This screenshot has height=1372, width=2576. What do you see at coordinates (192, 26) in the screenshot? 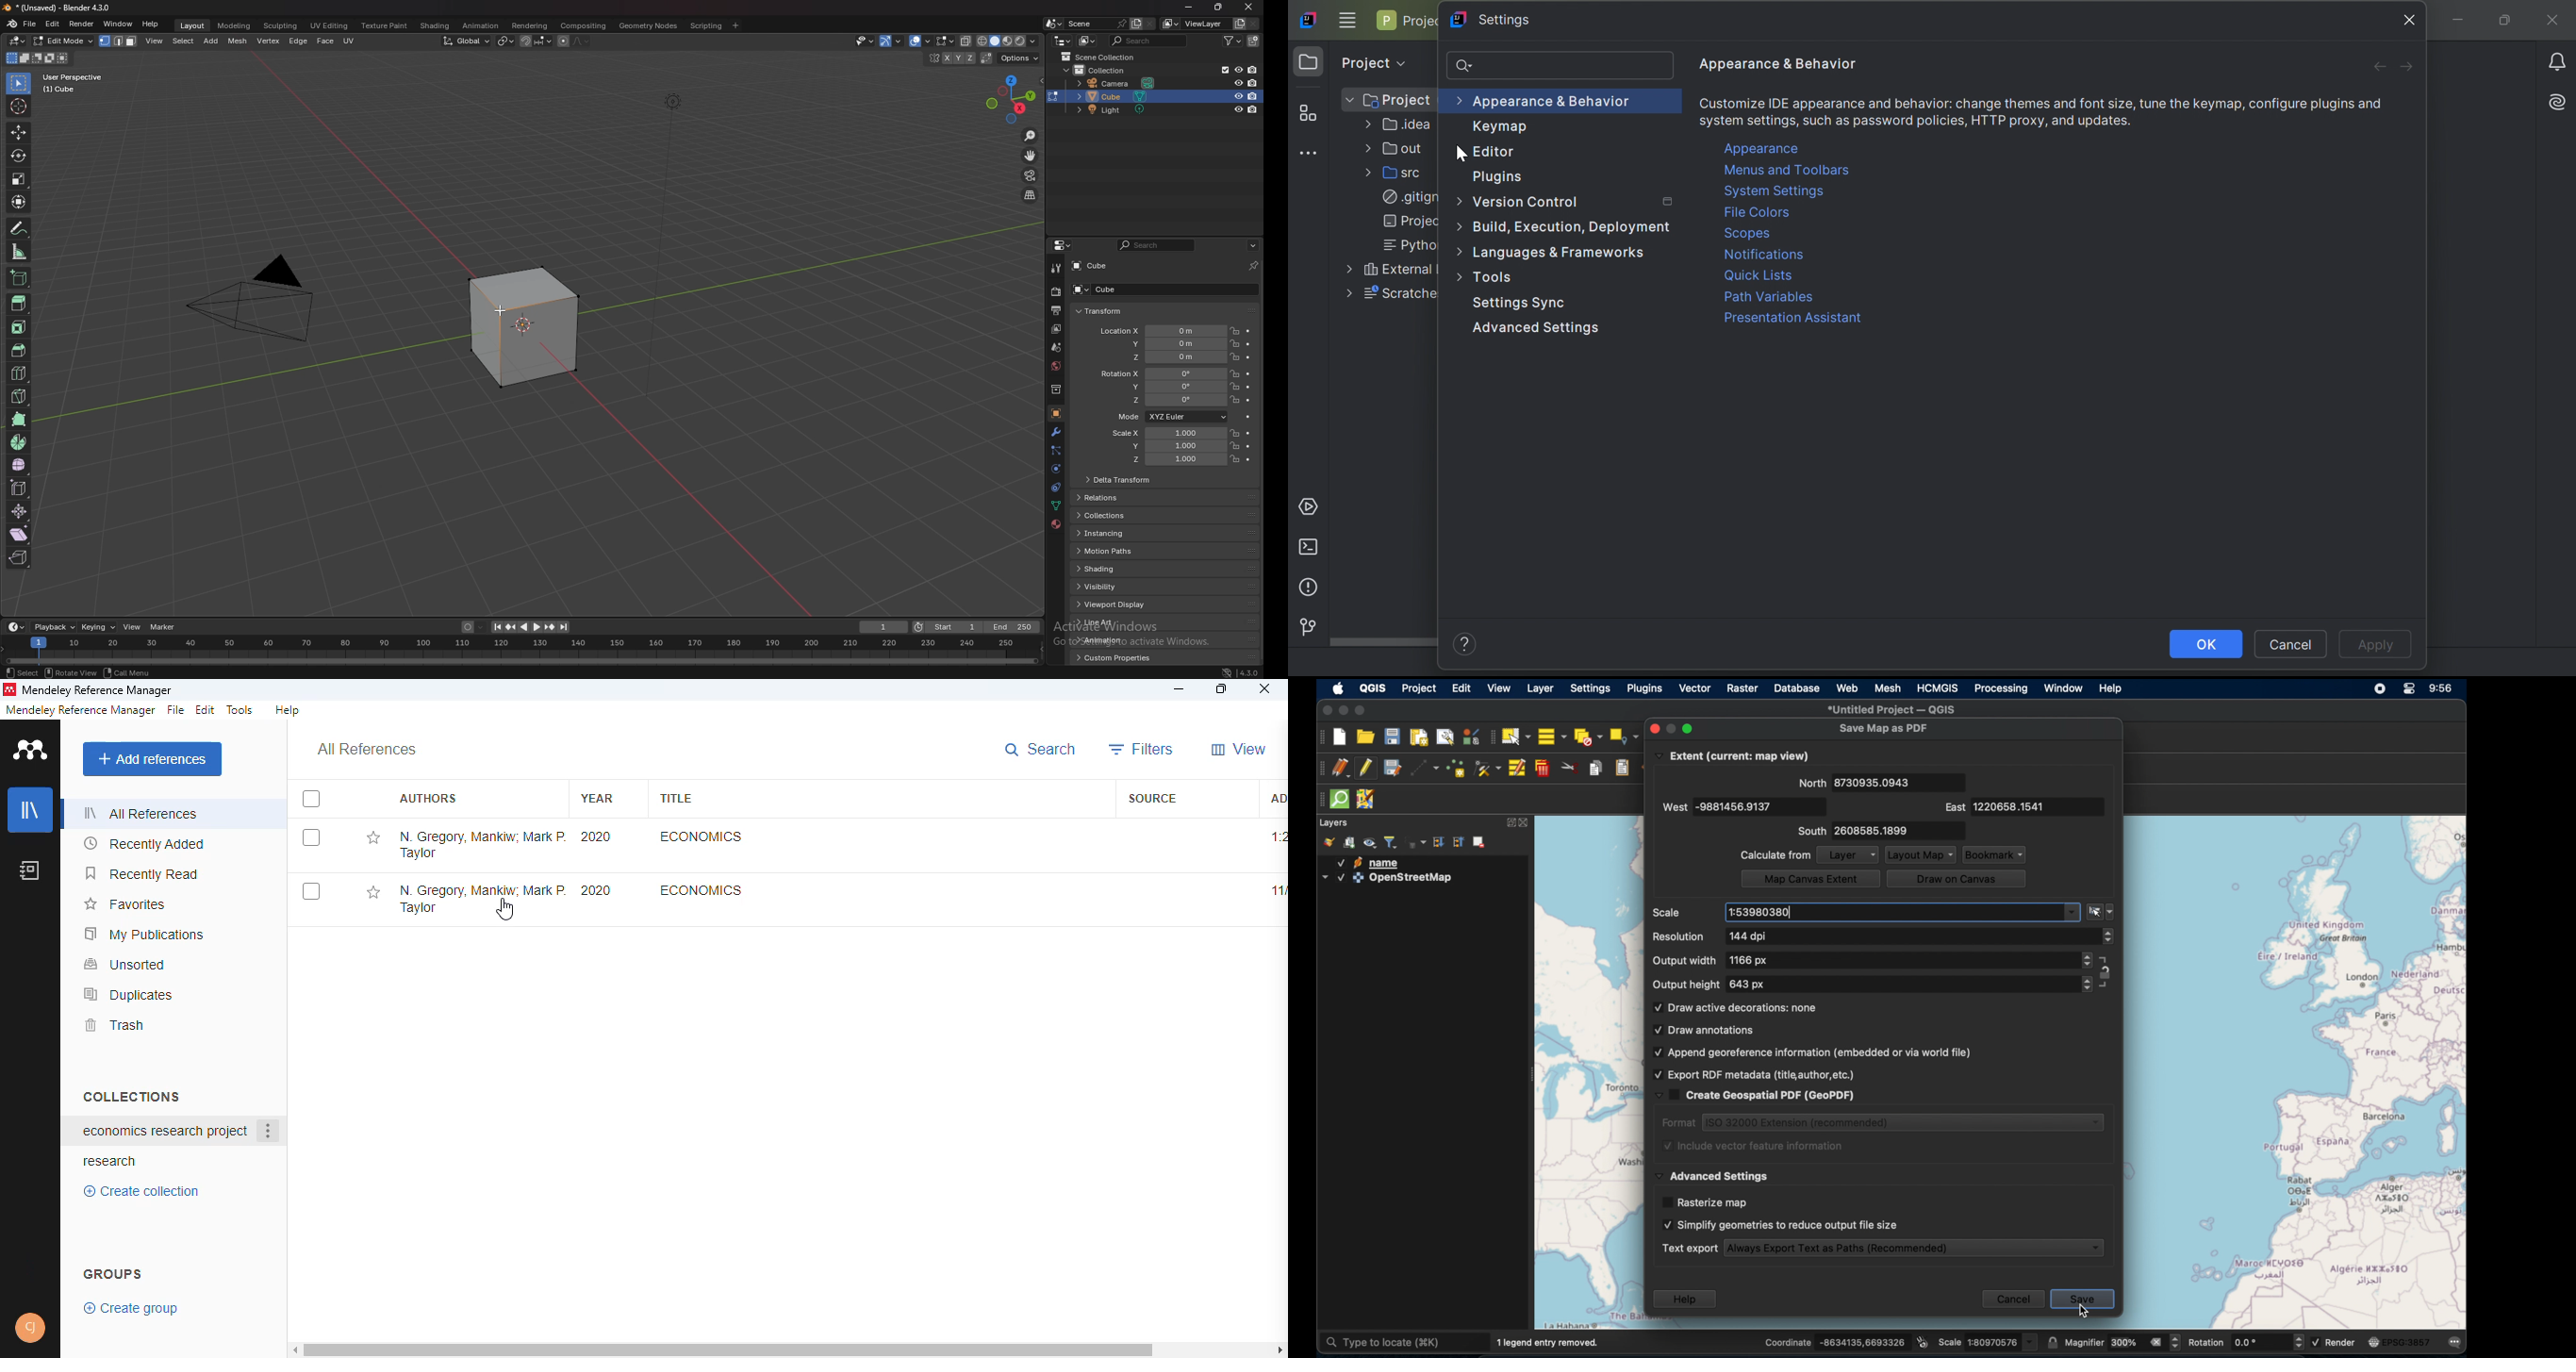
I see `layout` at bounding box center [192, 26].